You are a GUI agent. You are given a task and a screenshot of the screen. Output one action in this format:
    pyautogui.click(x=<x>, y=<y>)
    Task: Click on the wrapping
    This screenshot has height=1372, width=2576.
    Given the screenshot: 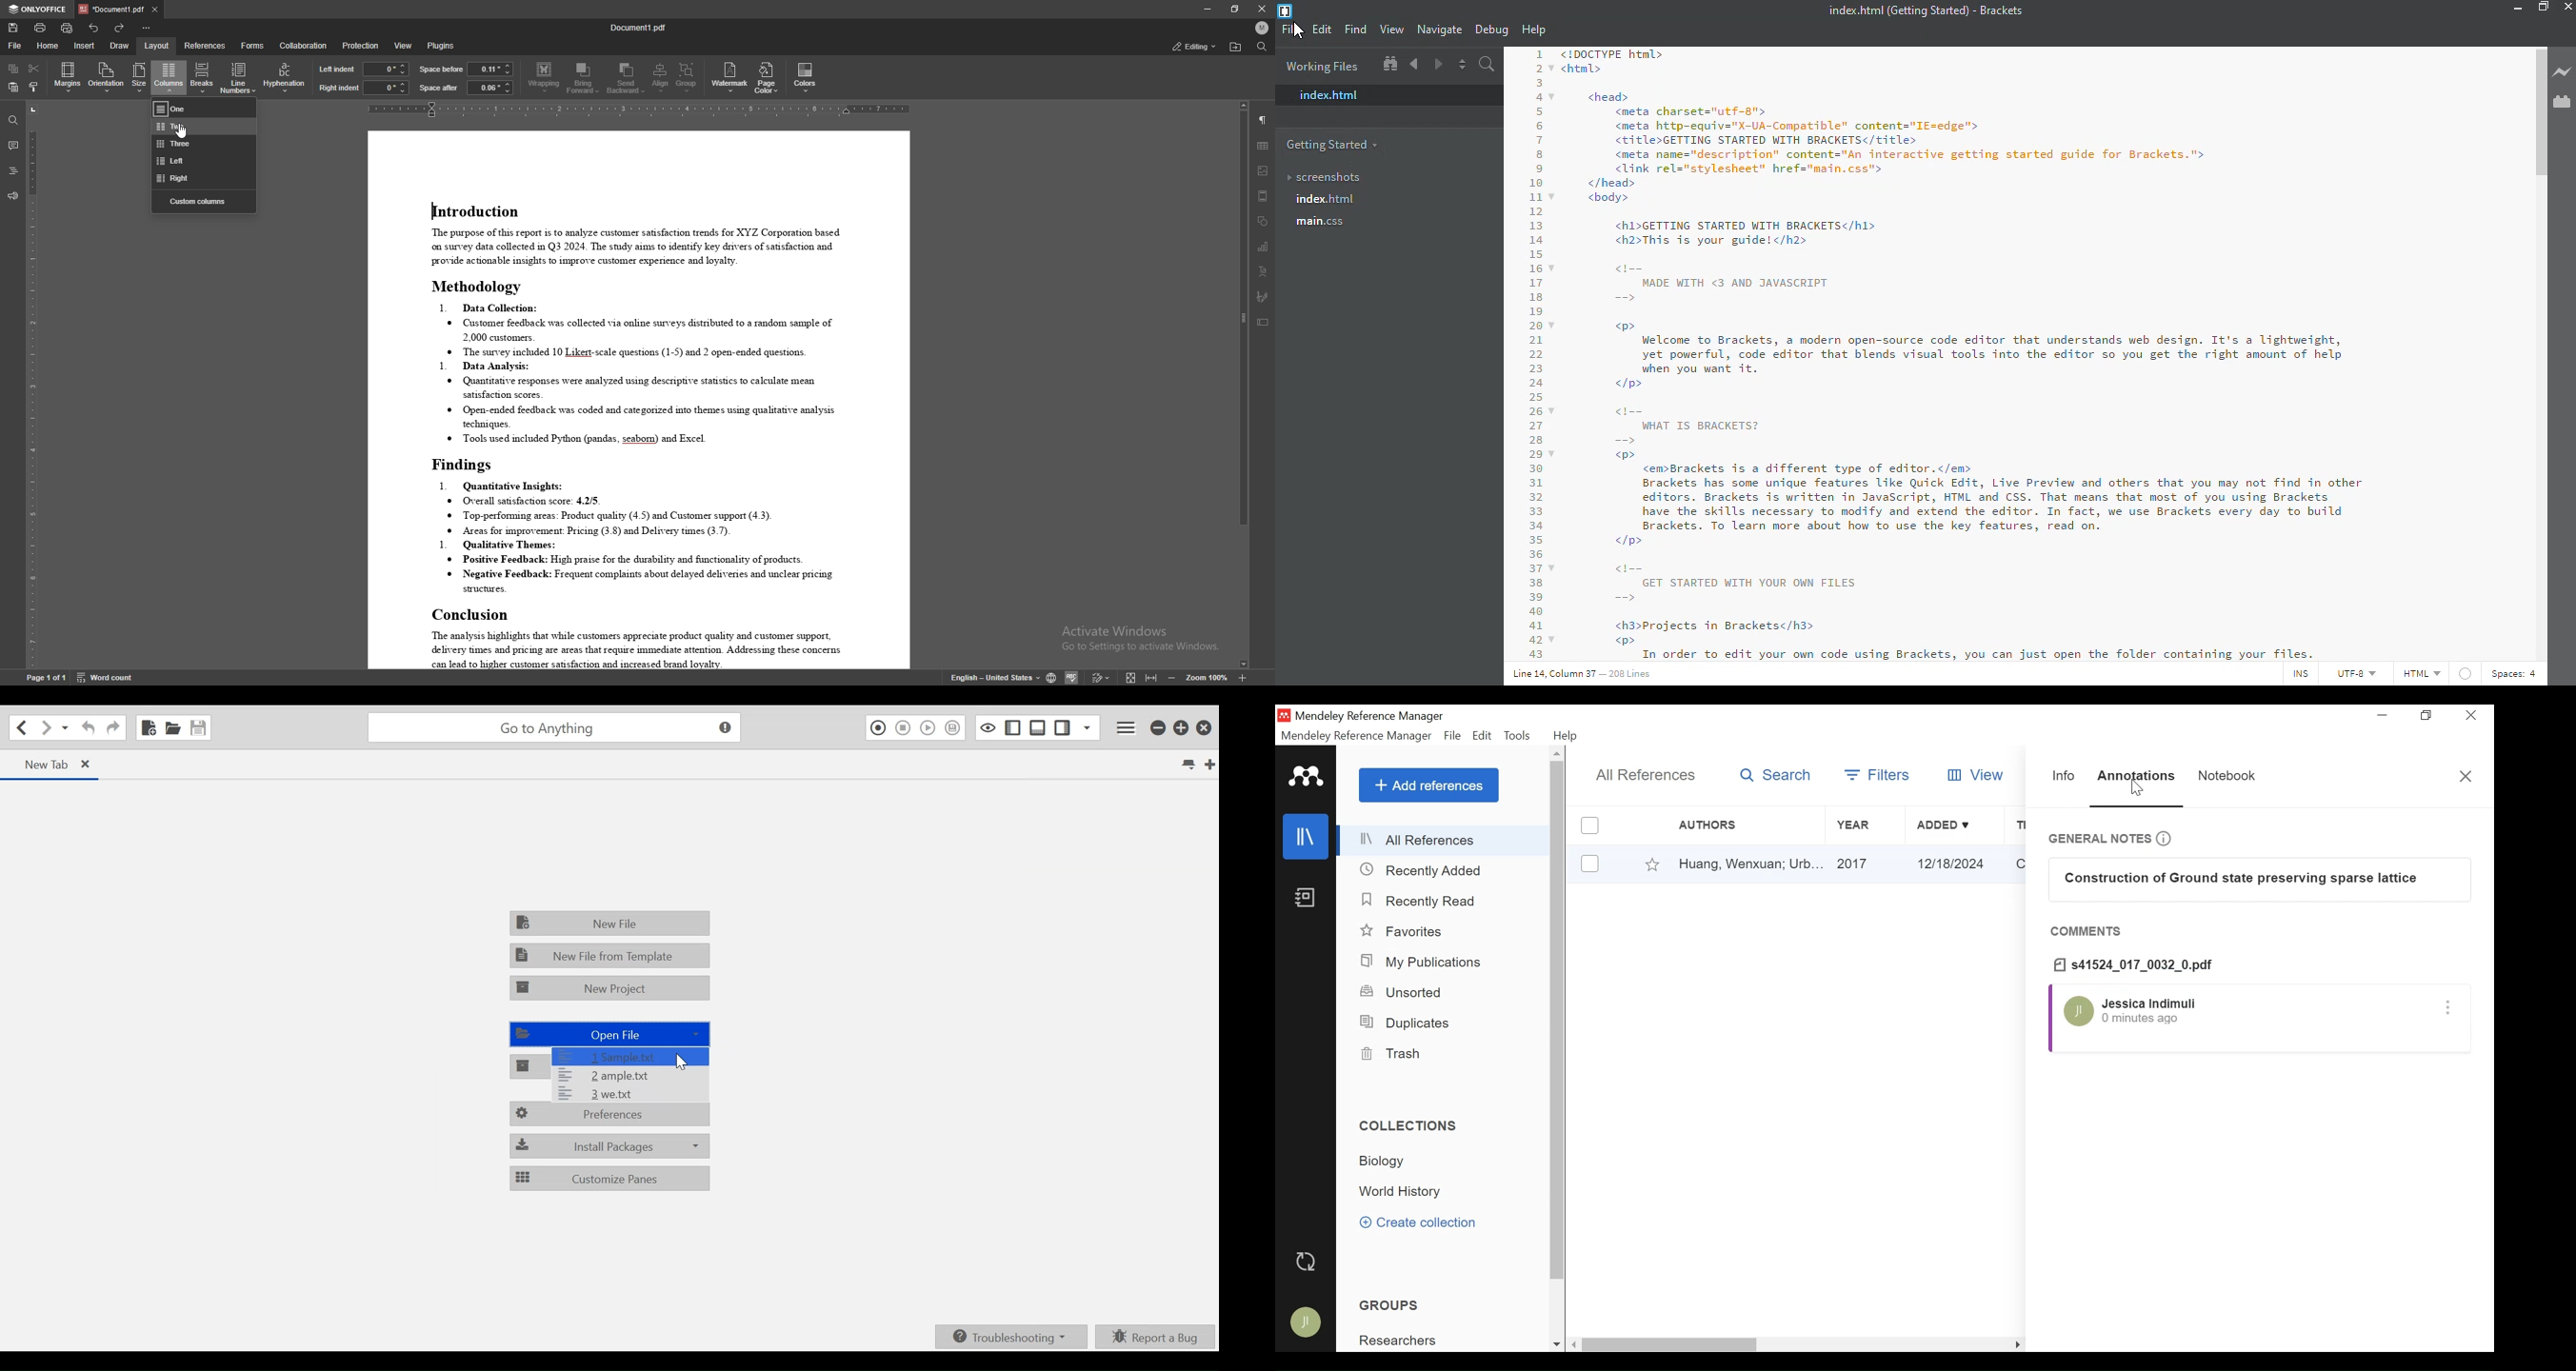 What is the action you would take?
    pyautogui.click(x=544, y=78)
    